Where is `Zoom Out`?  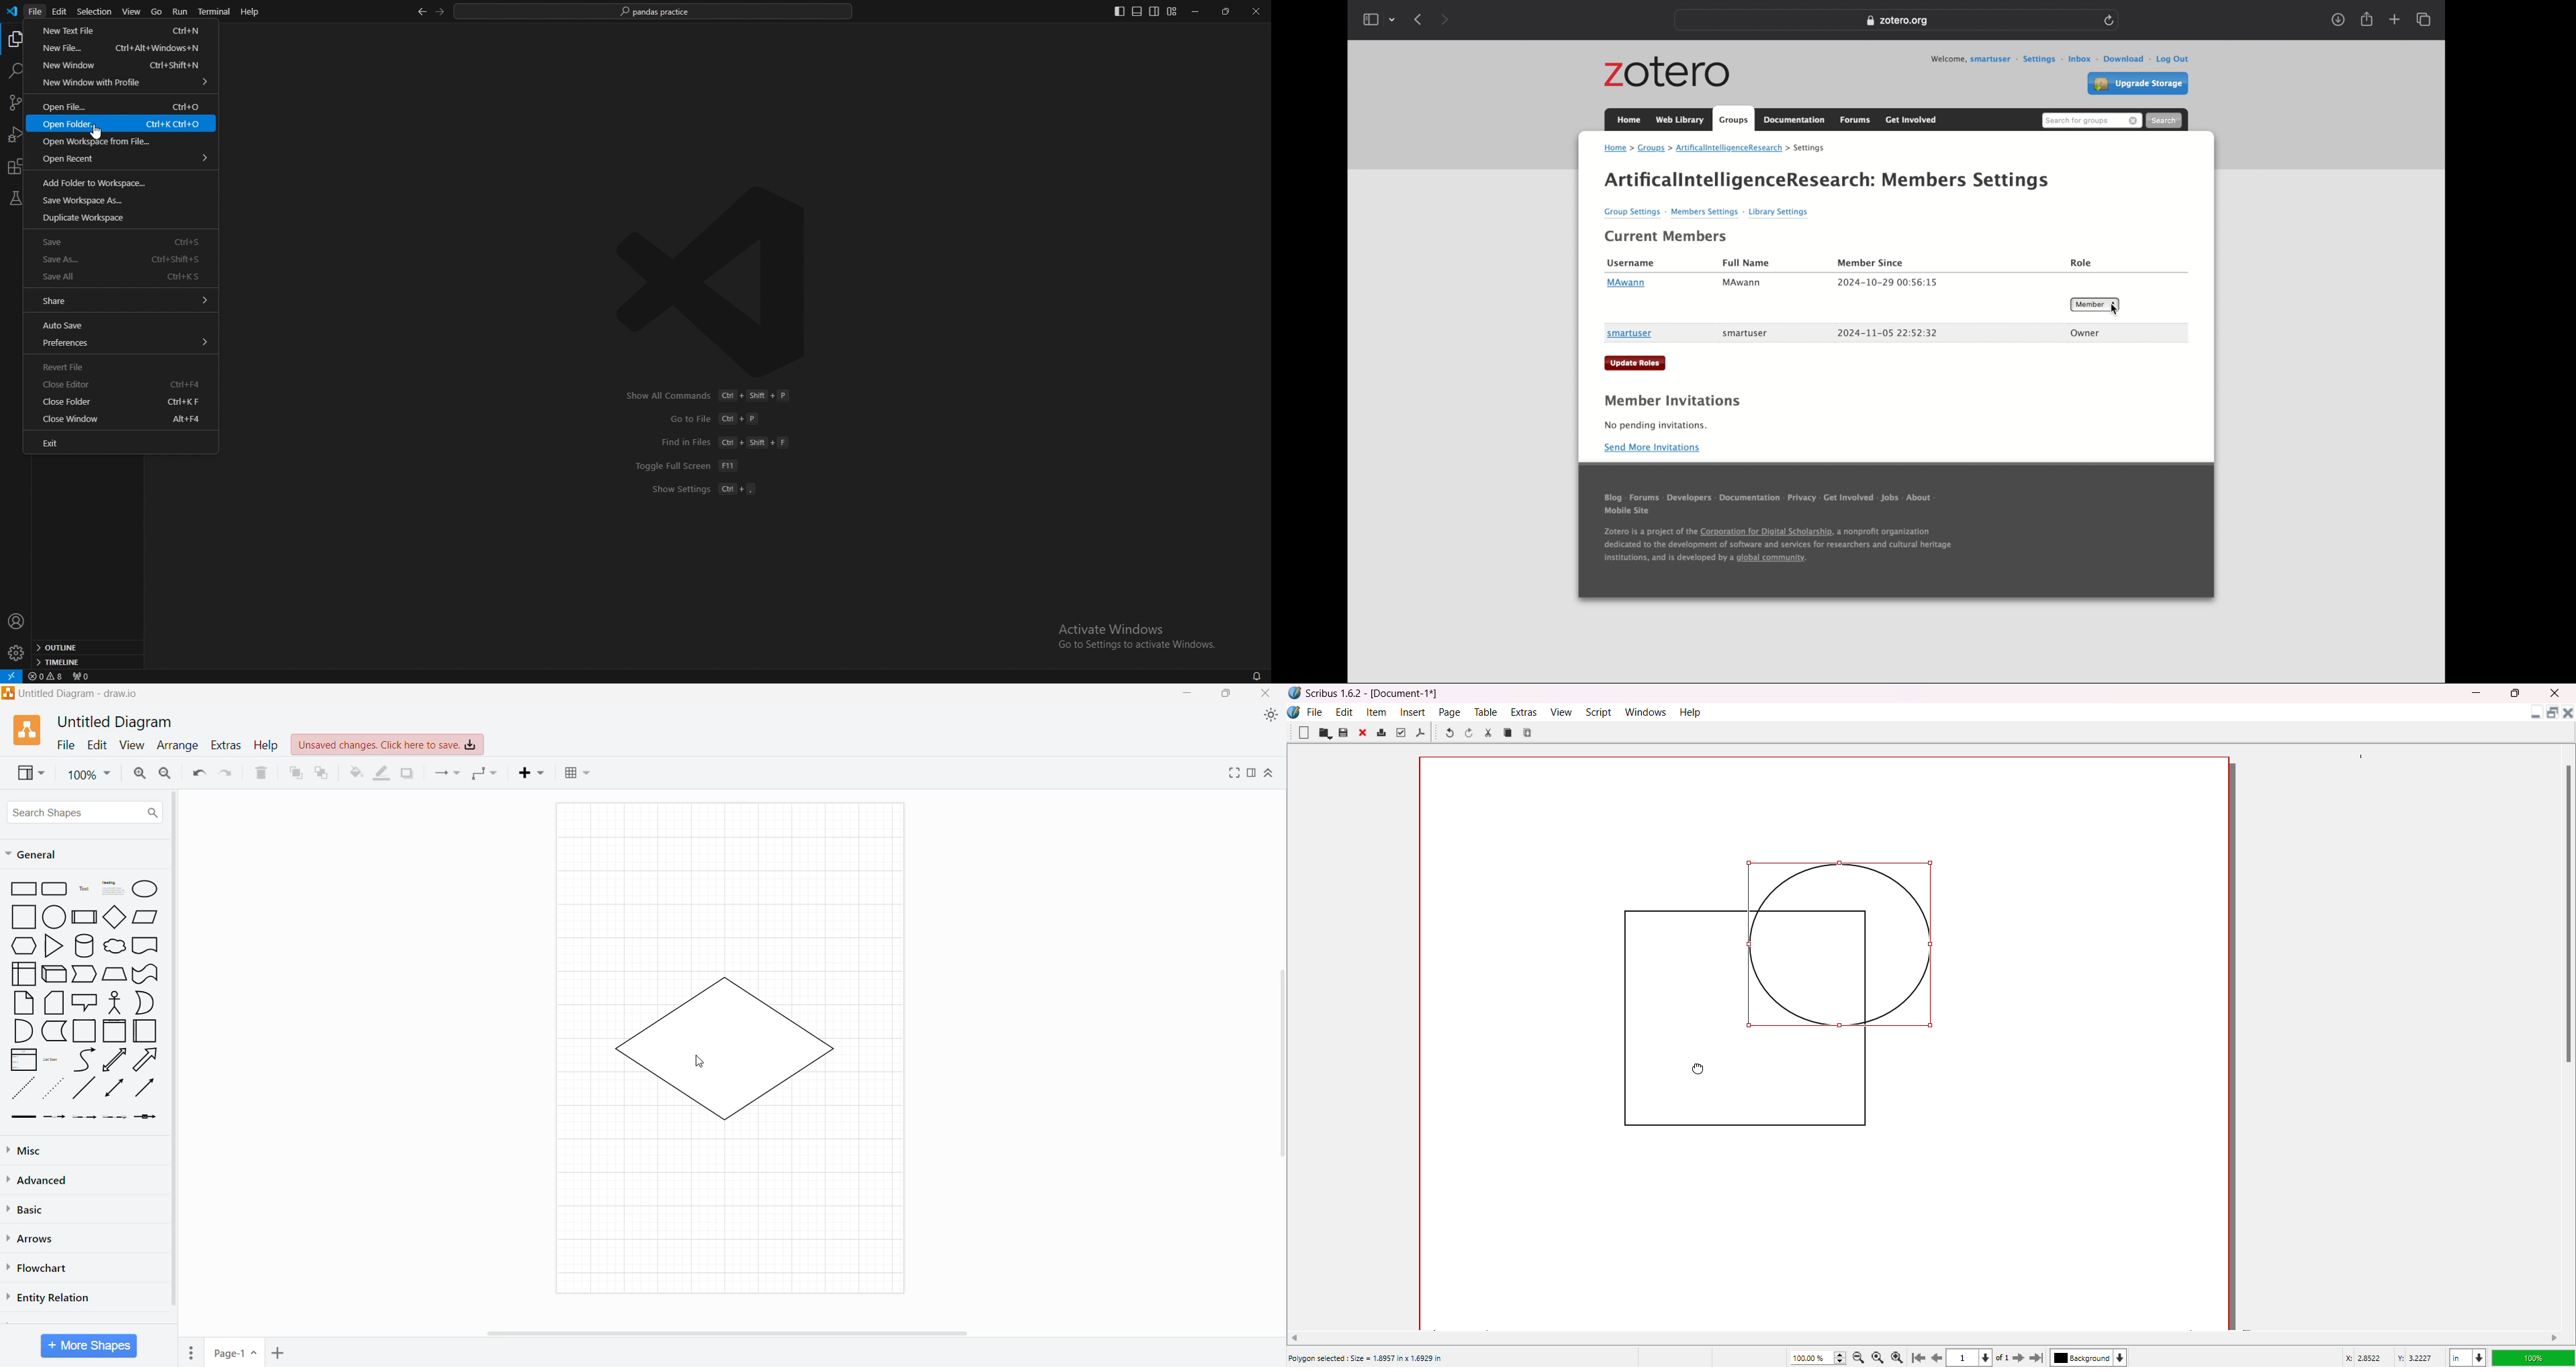
Zoom Out is located at coordinates (165, 774).